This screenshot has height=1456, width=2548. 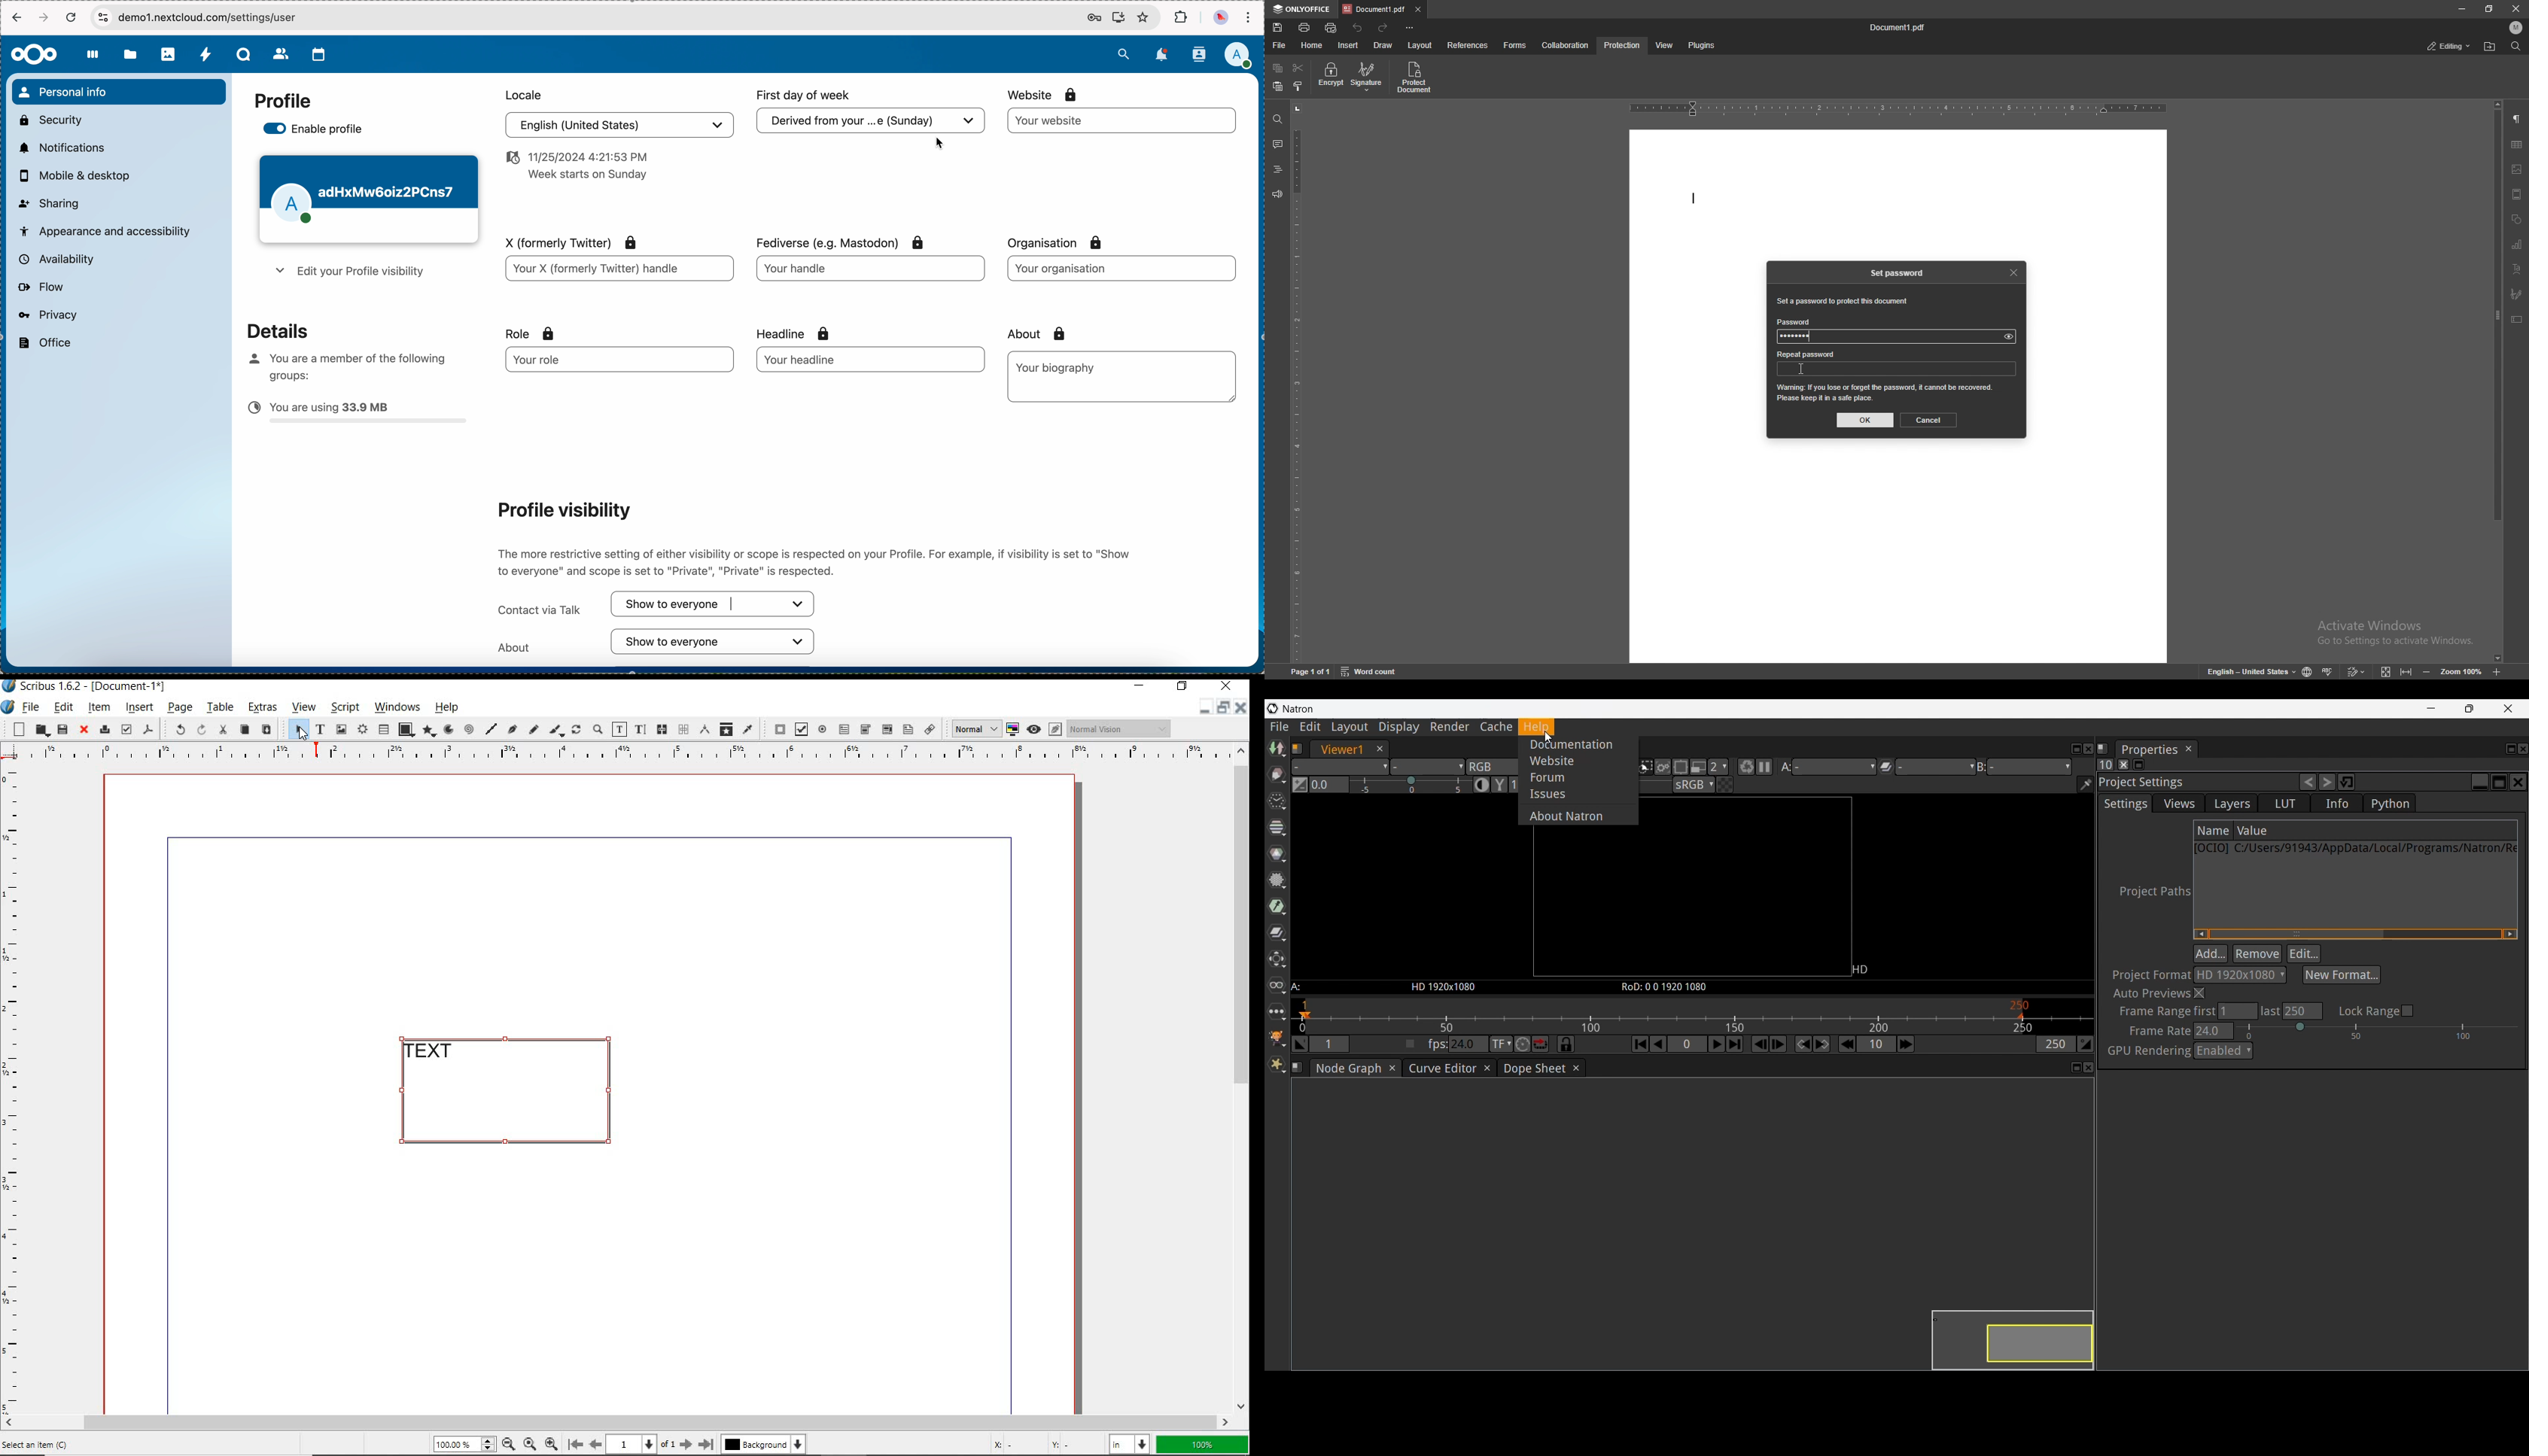 What do you see at coordinates (1797, 335) in the screenshot?
I see `password` at bounding box center [1797, 335].